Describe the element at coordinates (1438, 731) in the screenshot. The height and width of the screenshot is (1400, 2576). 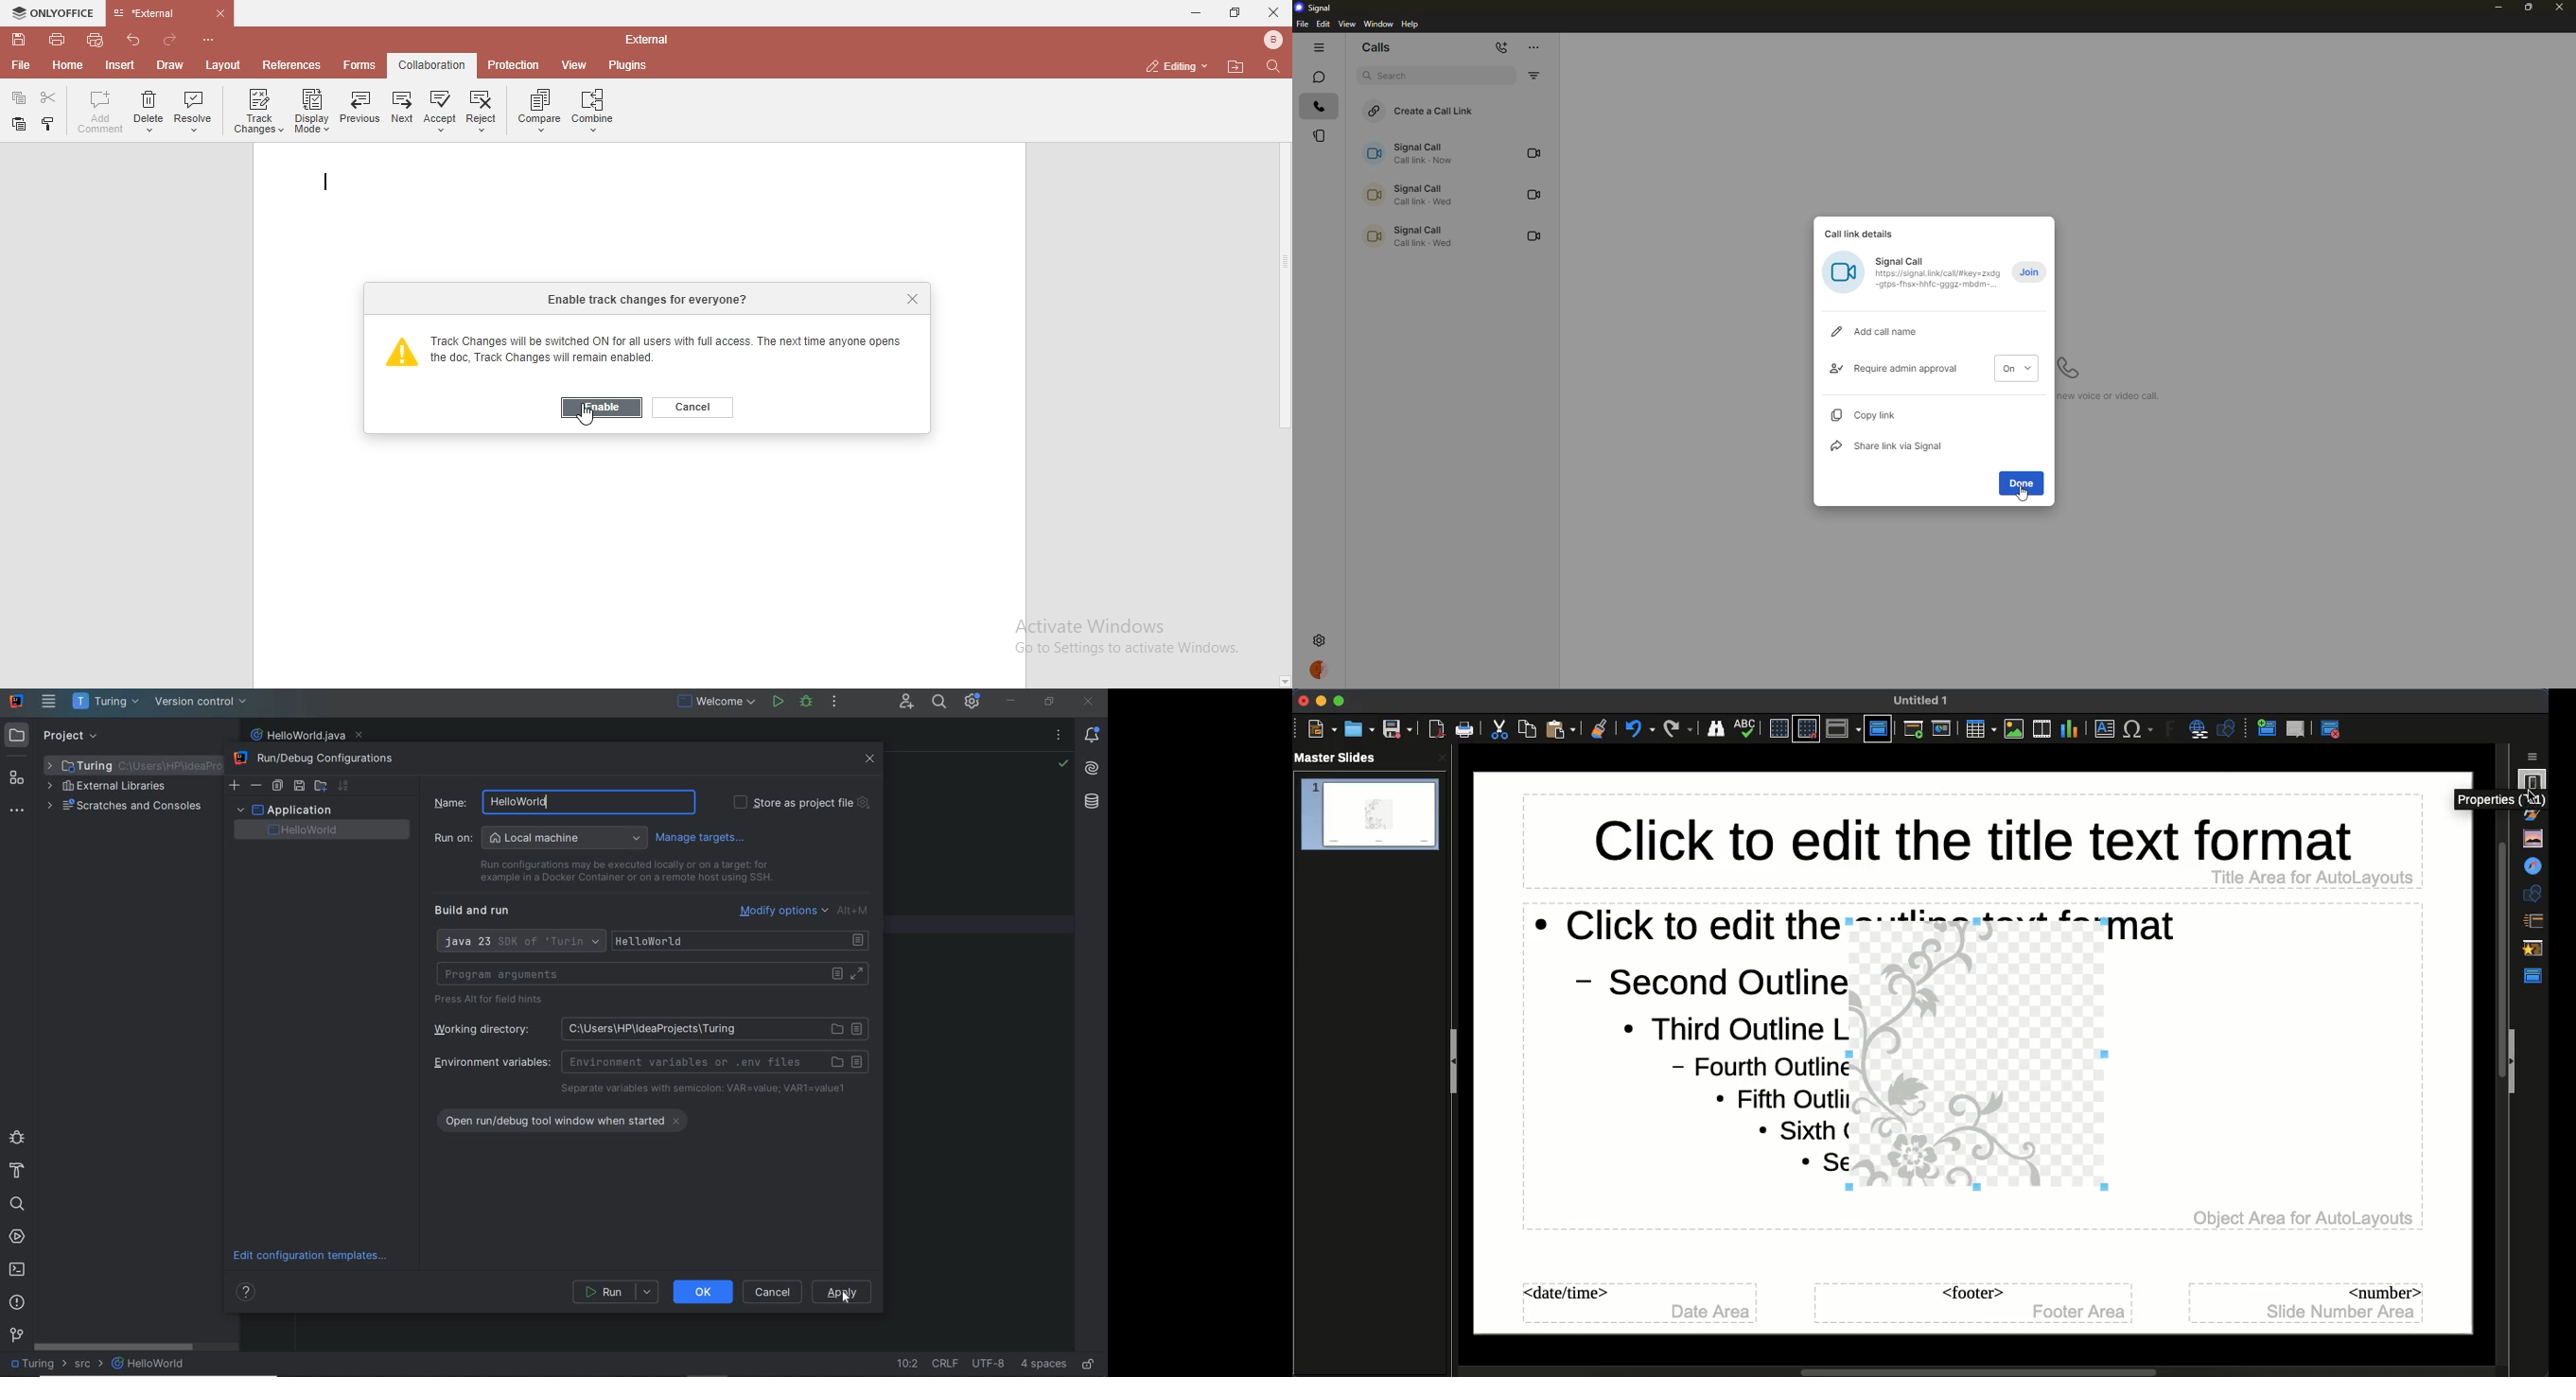
I see `Save as PDF` at that location.